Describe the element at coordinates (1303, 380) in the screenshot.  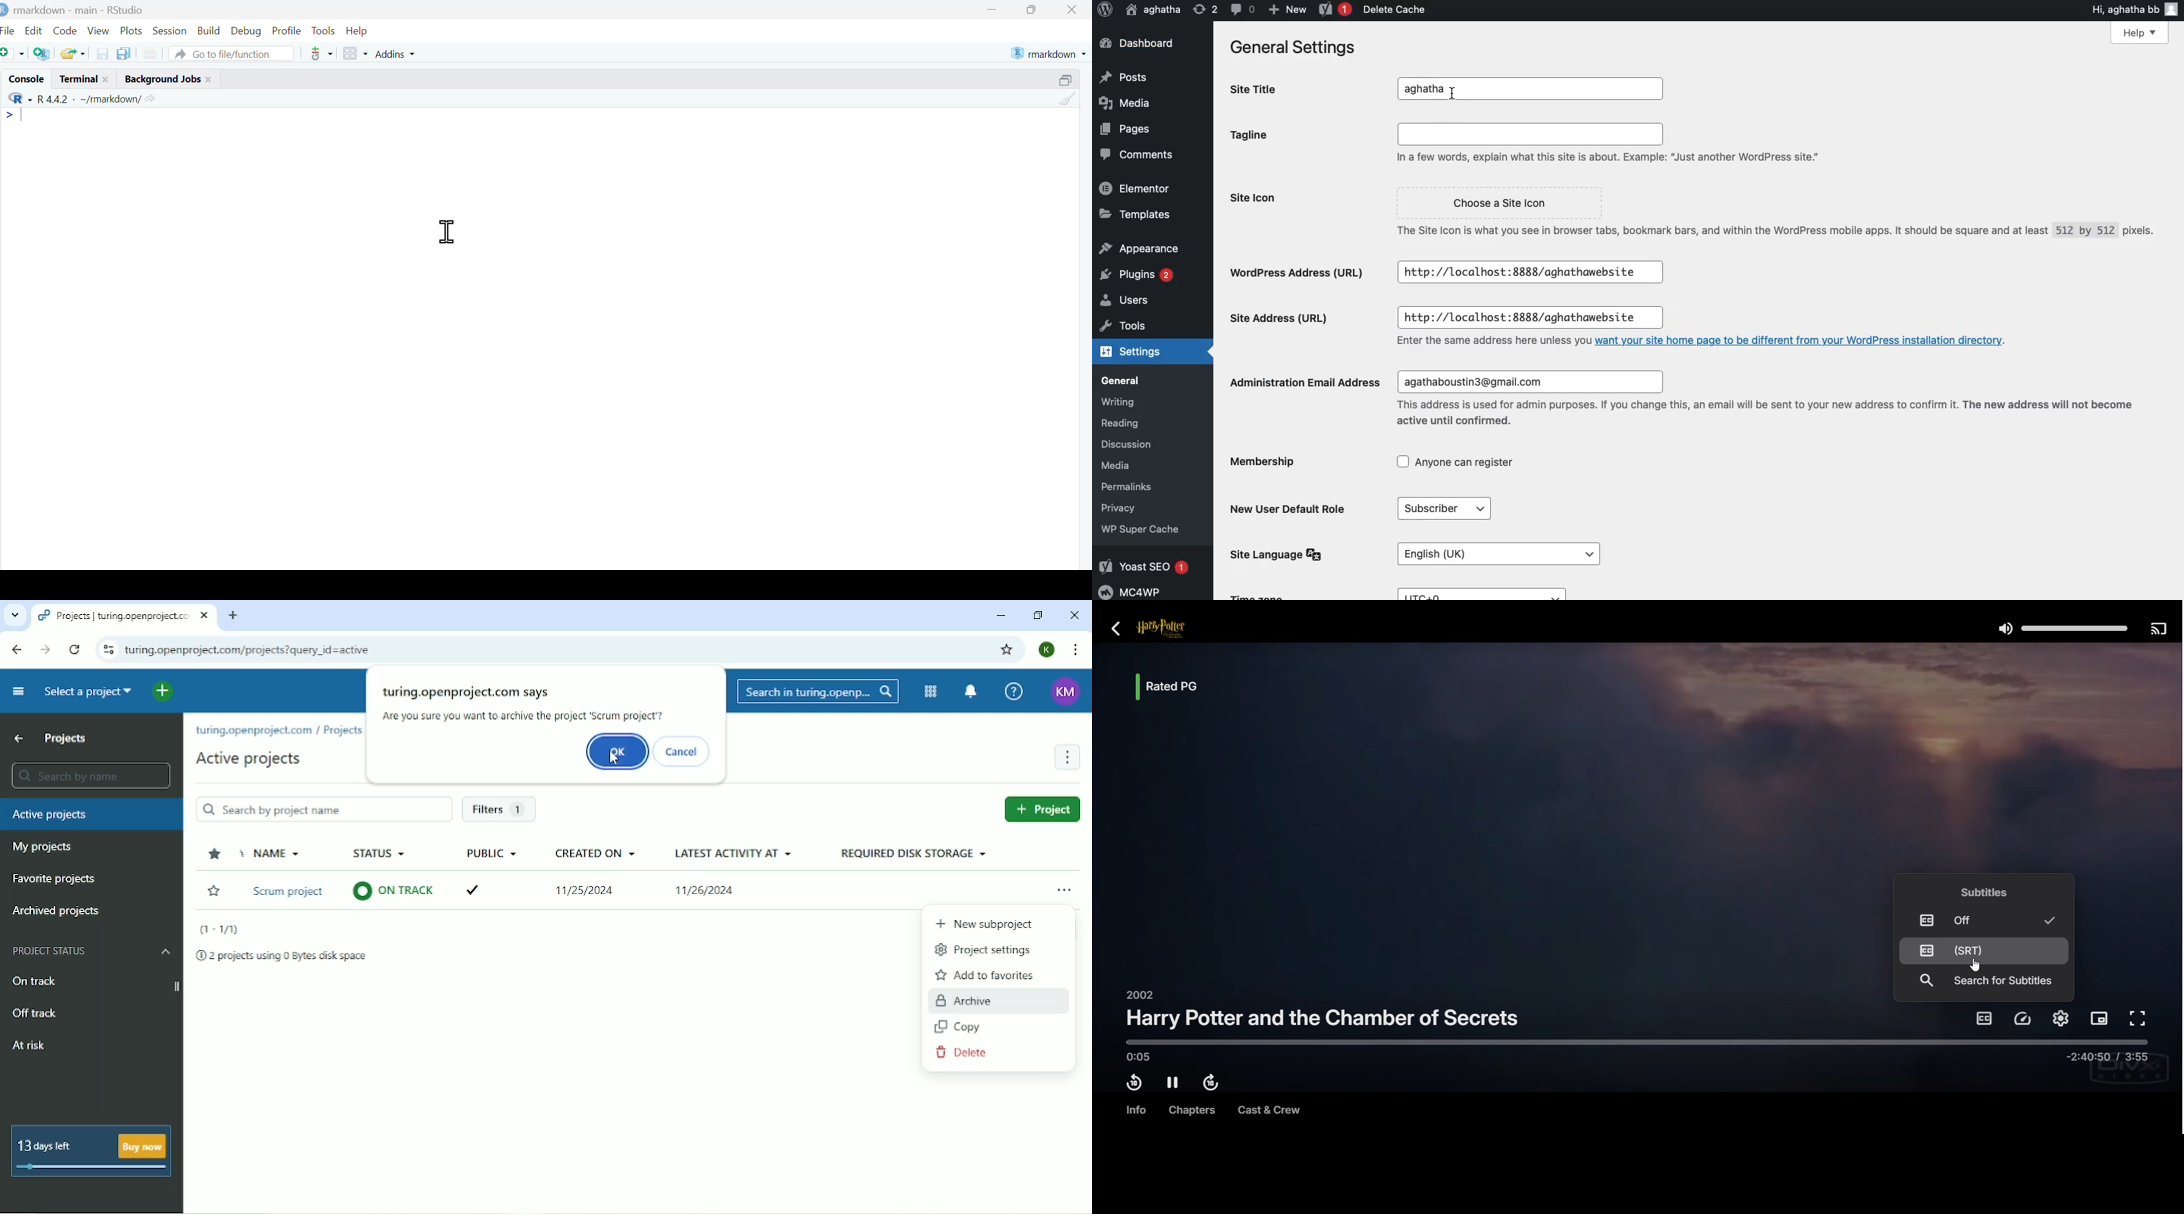
I see `Administration email address` at that location.